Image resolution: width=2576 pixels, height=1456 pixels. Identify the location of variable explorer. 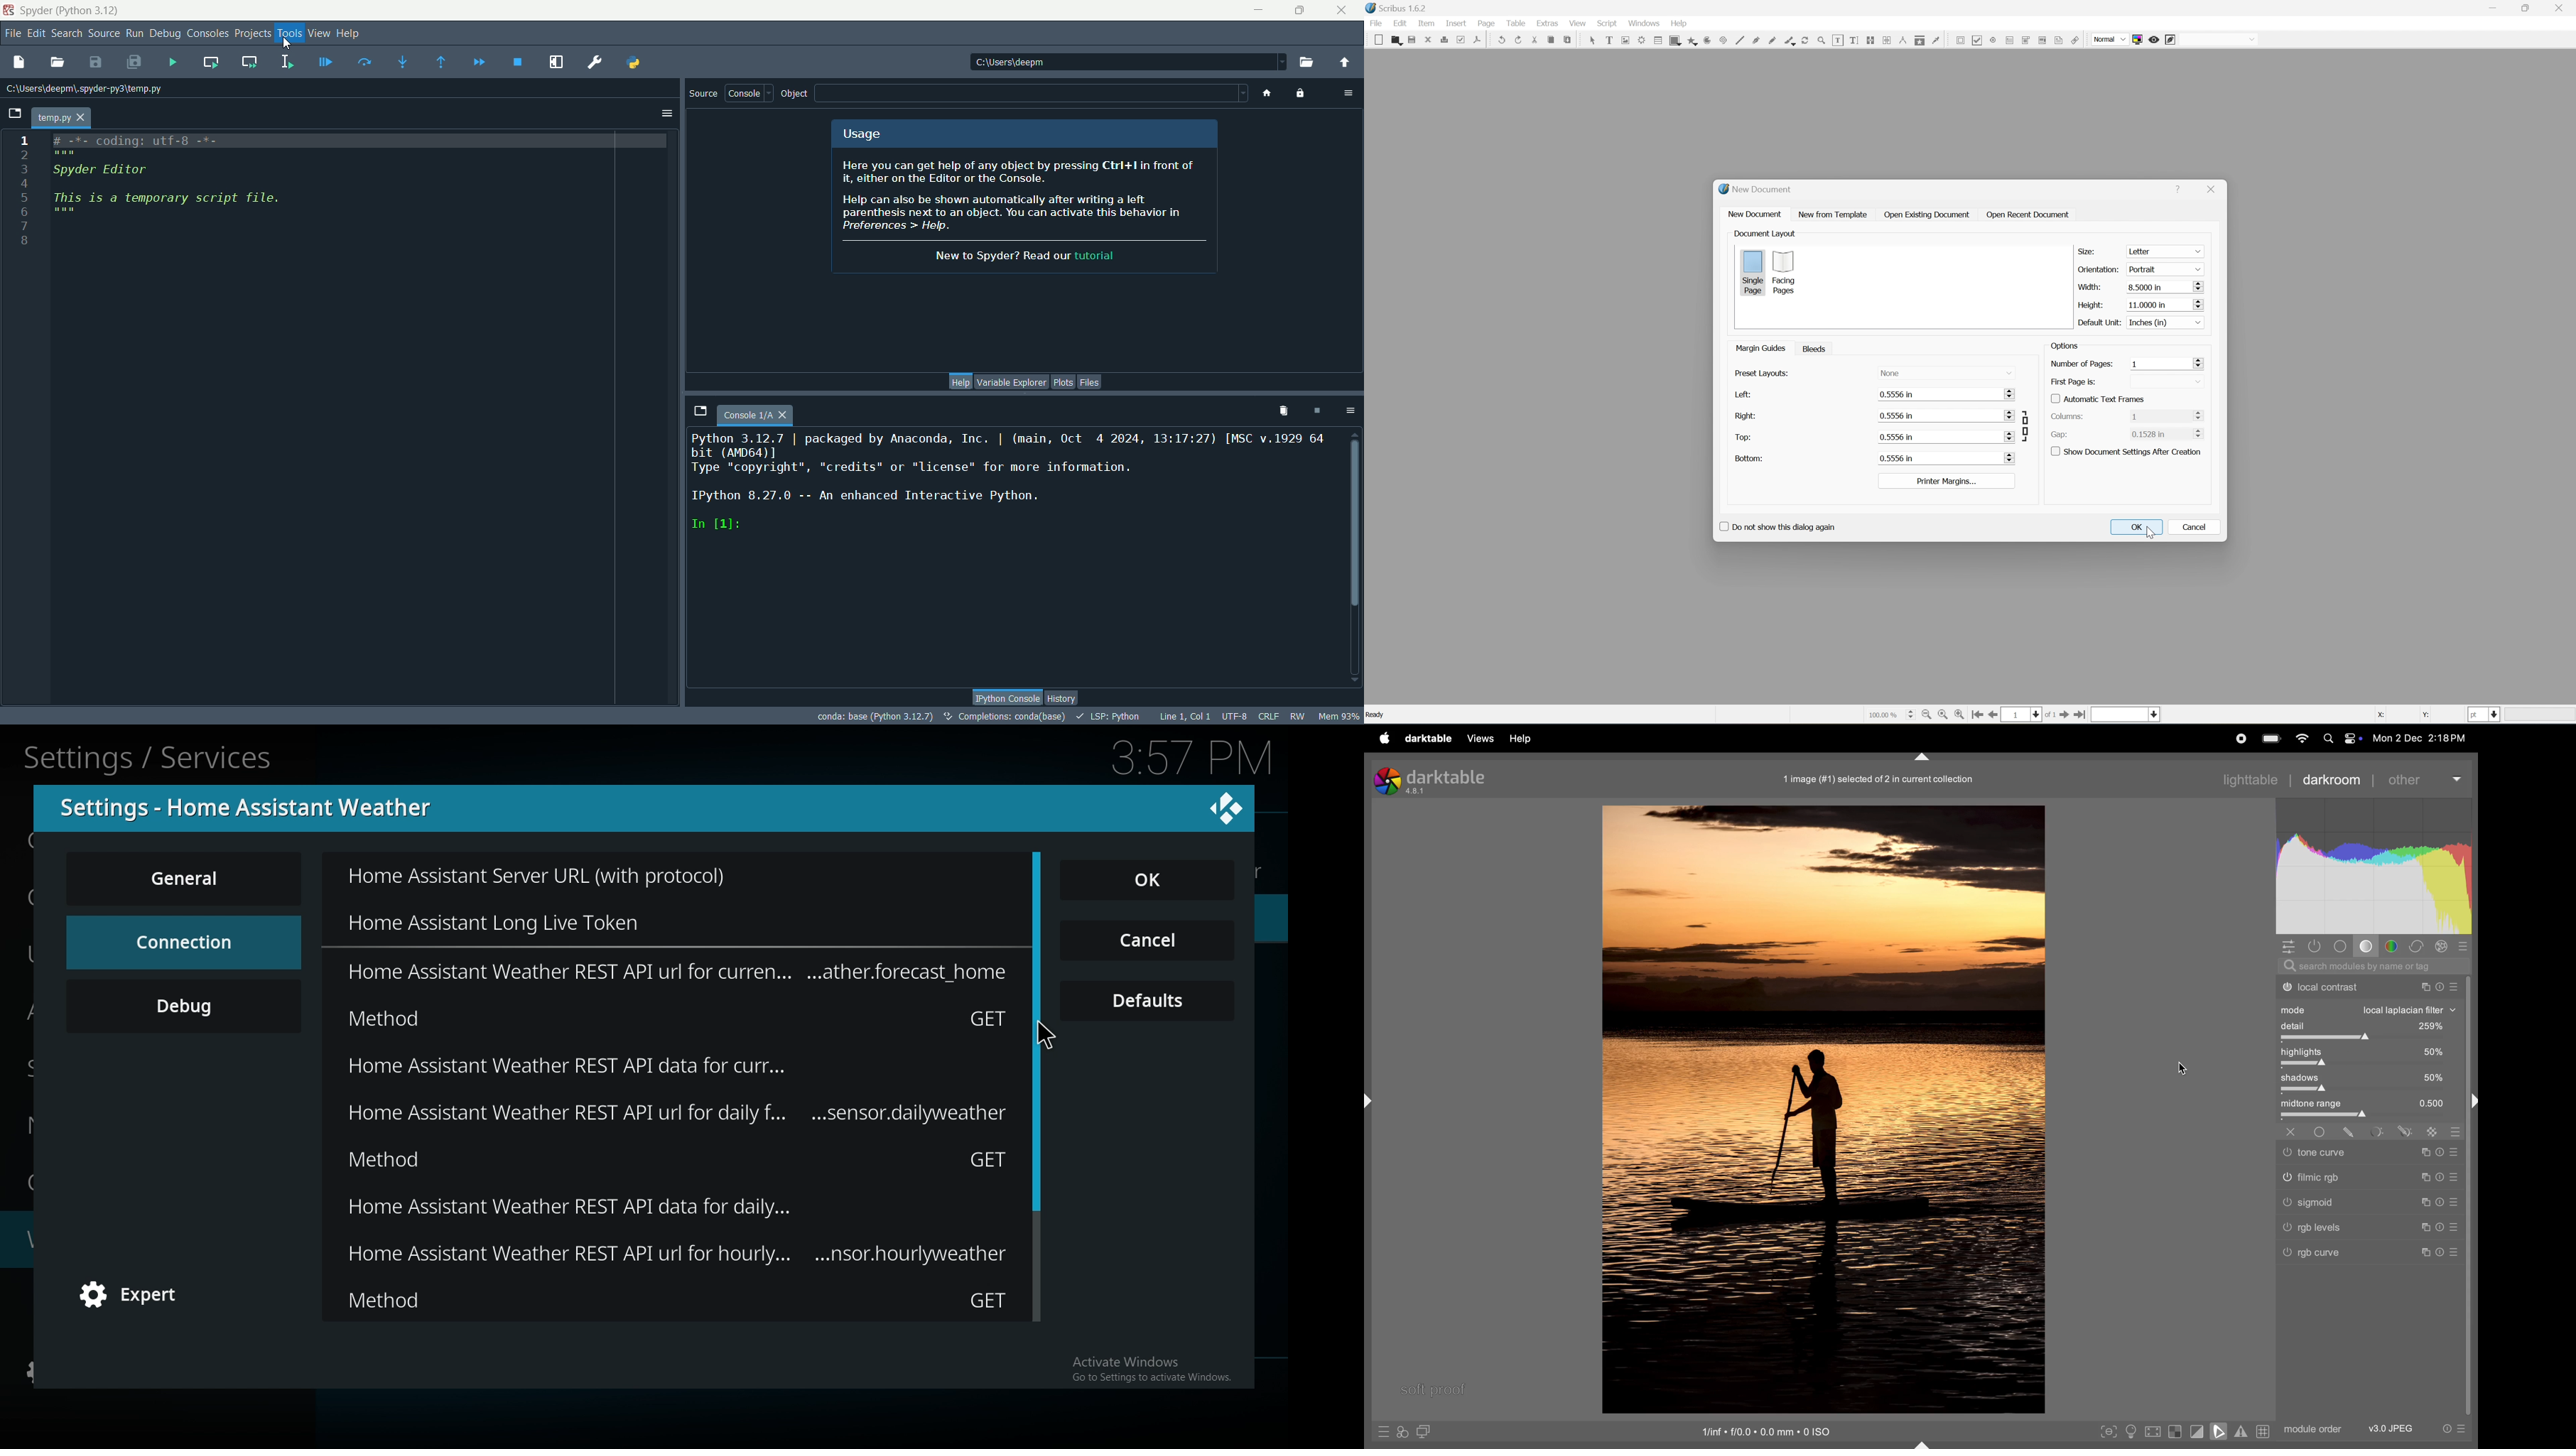
(1013, 383).